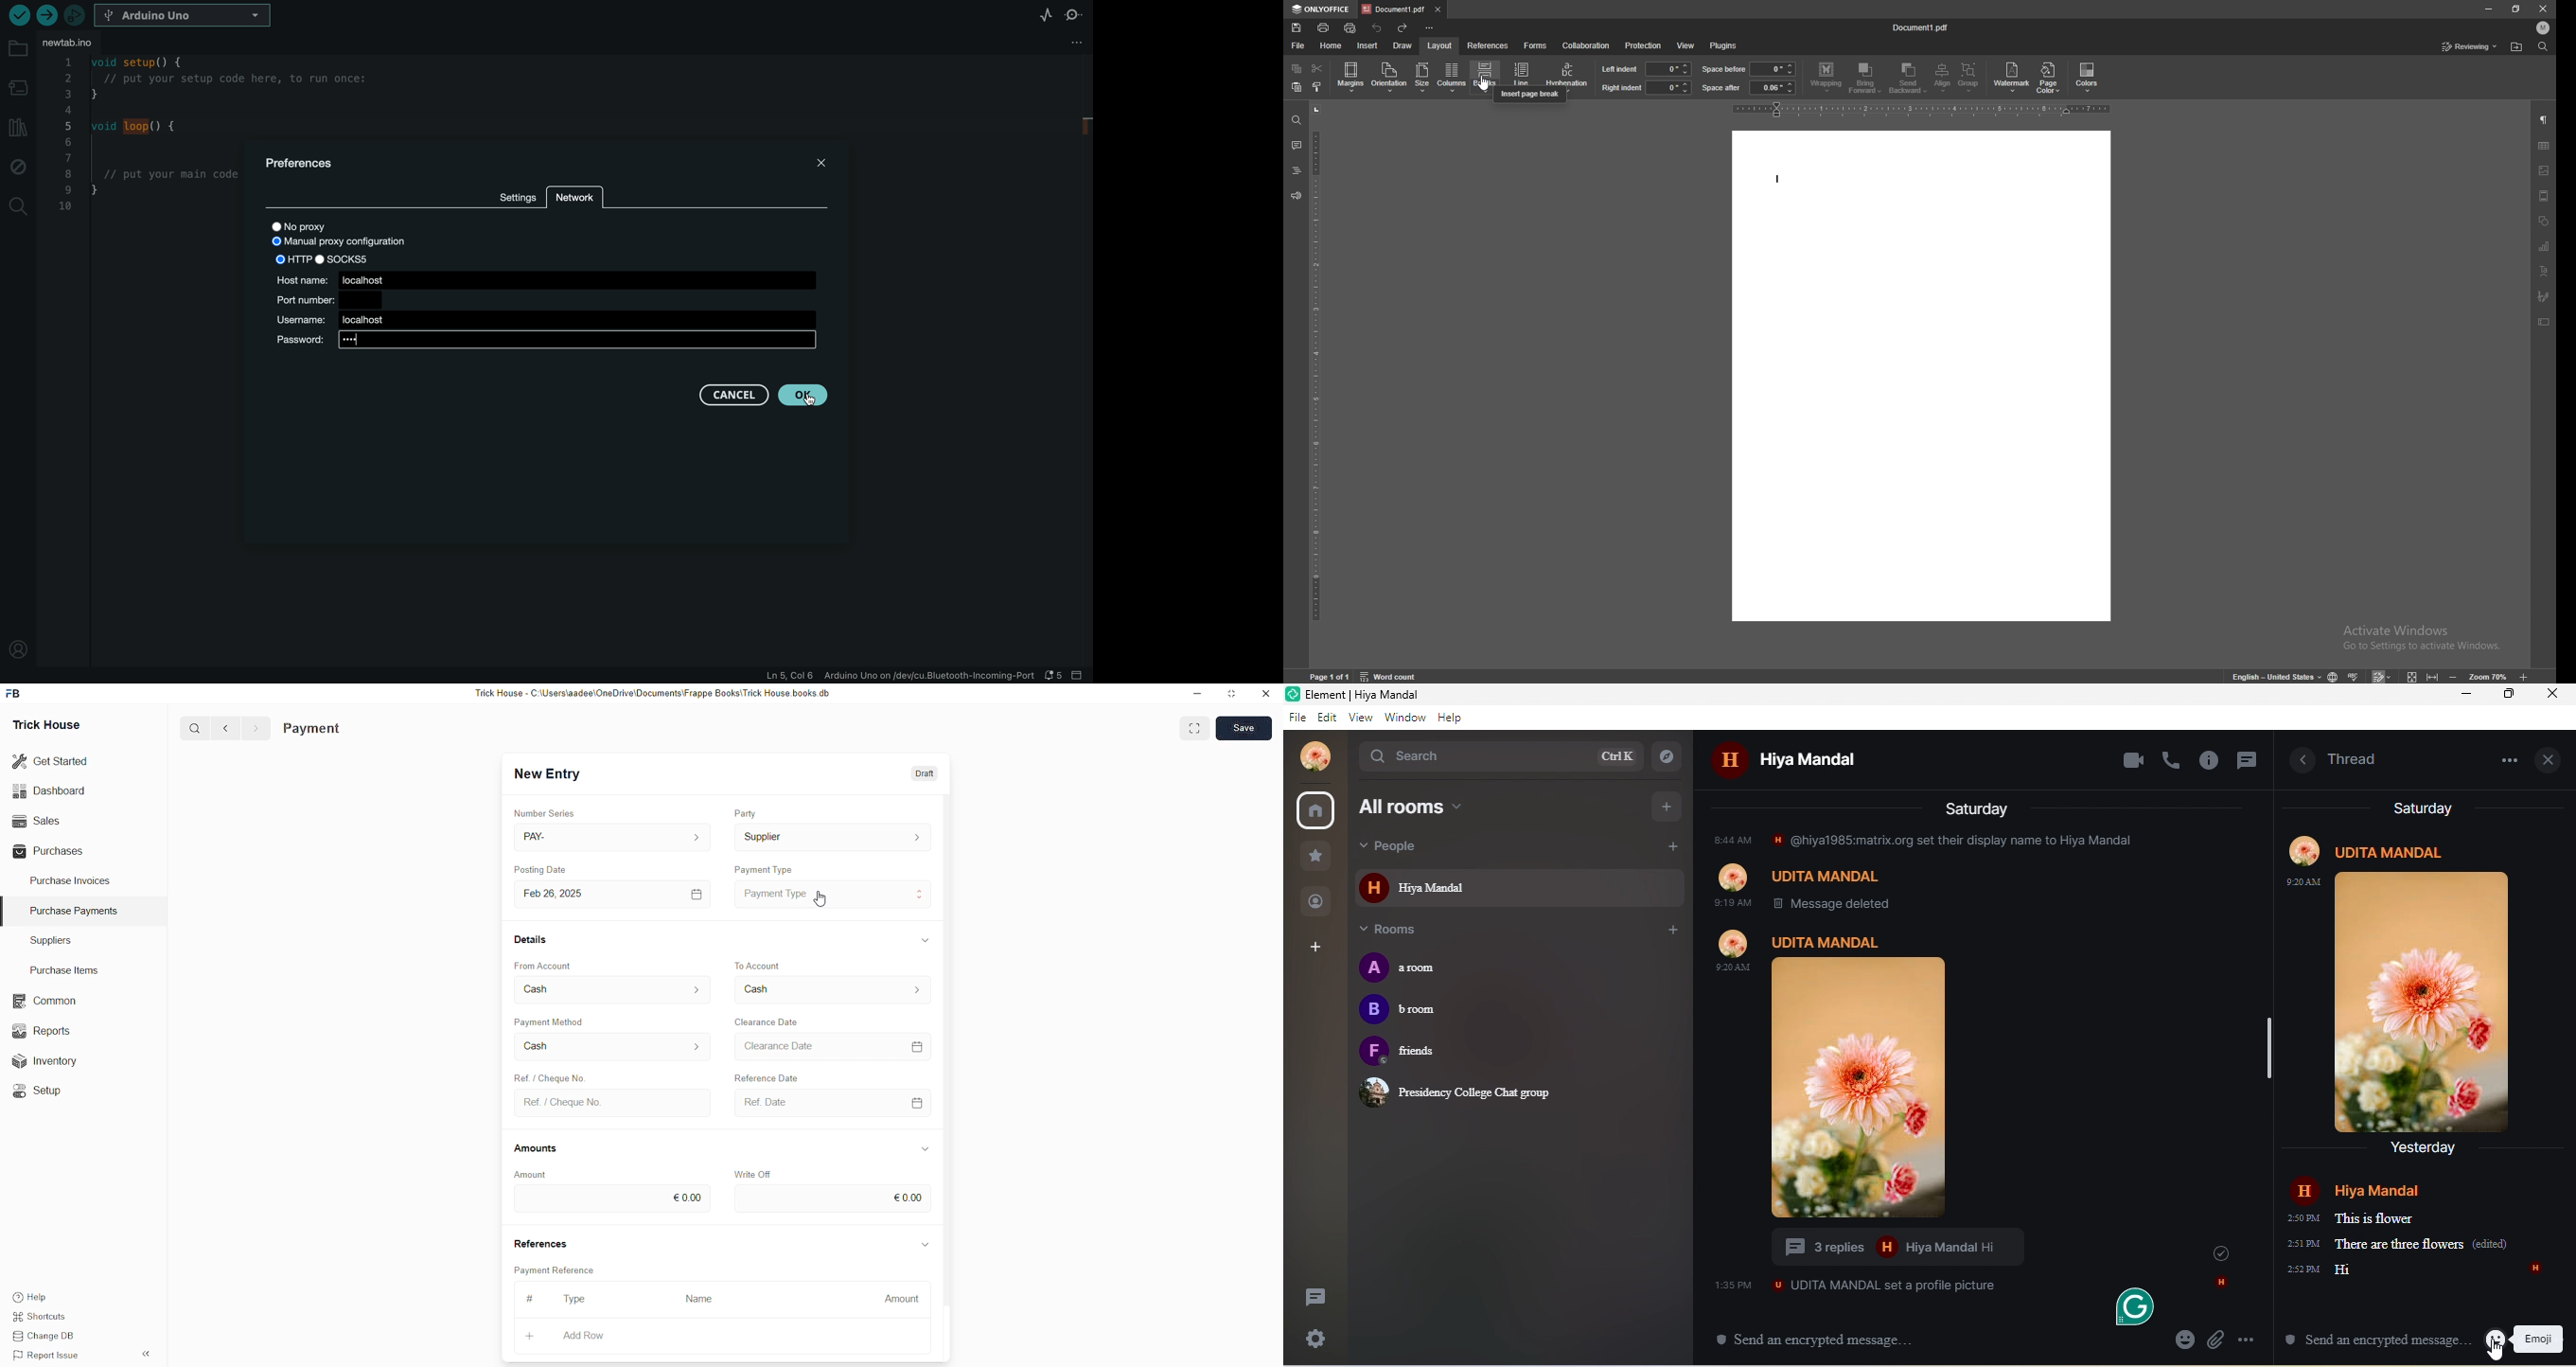 This screenshot has width=2576, height=1372. I want to click on expand, so click(923, 939).